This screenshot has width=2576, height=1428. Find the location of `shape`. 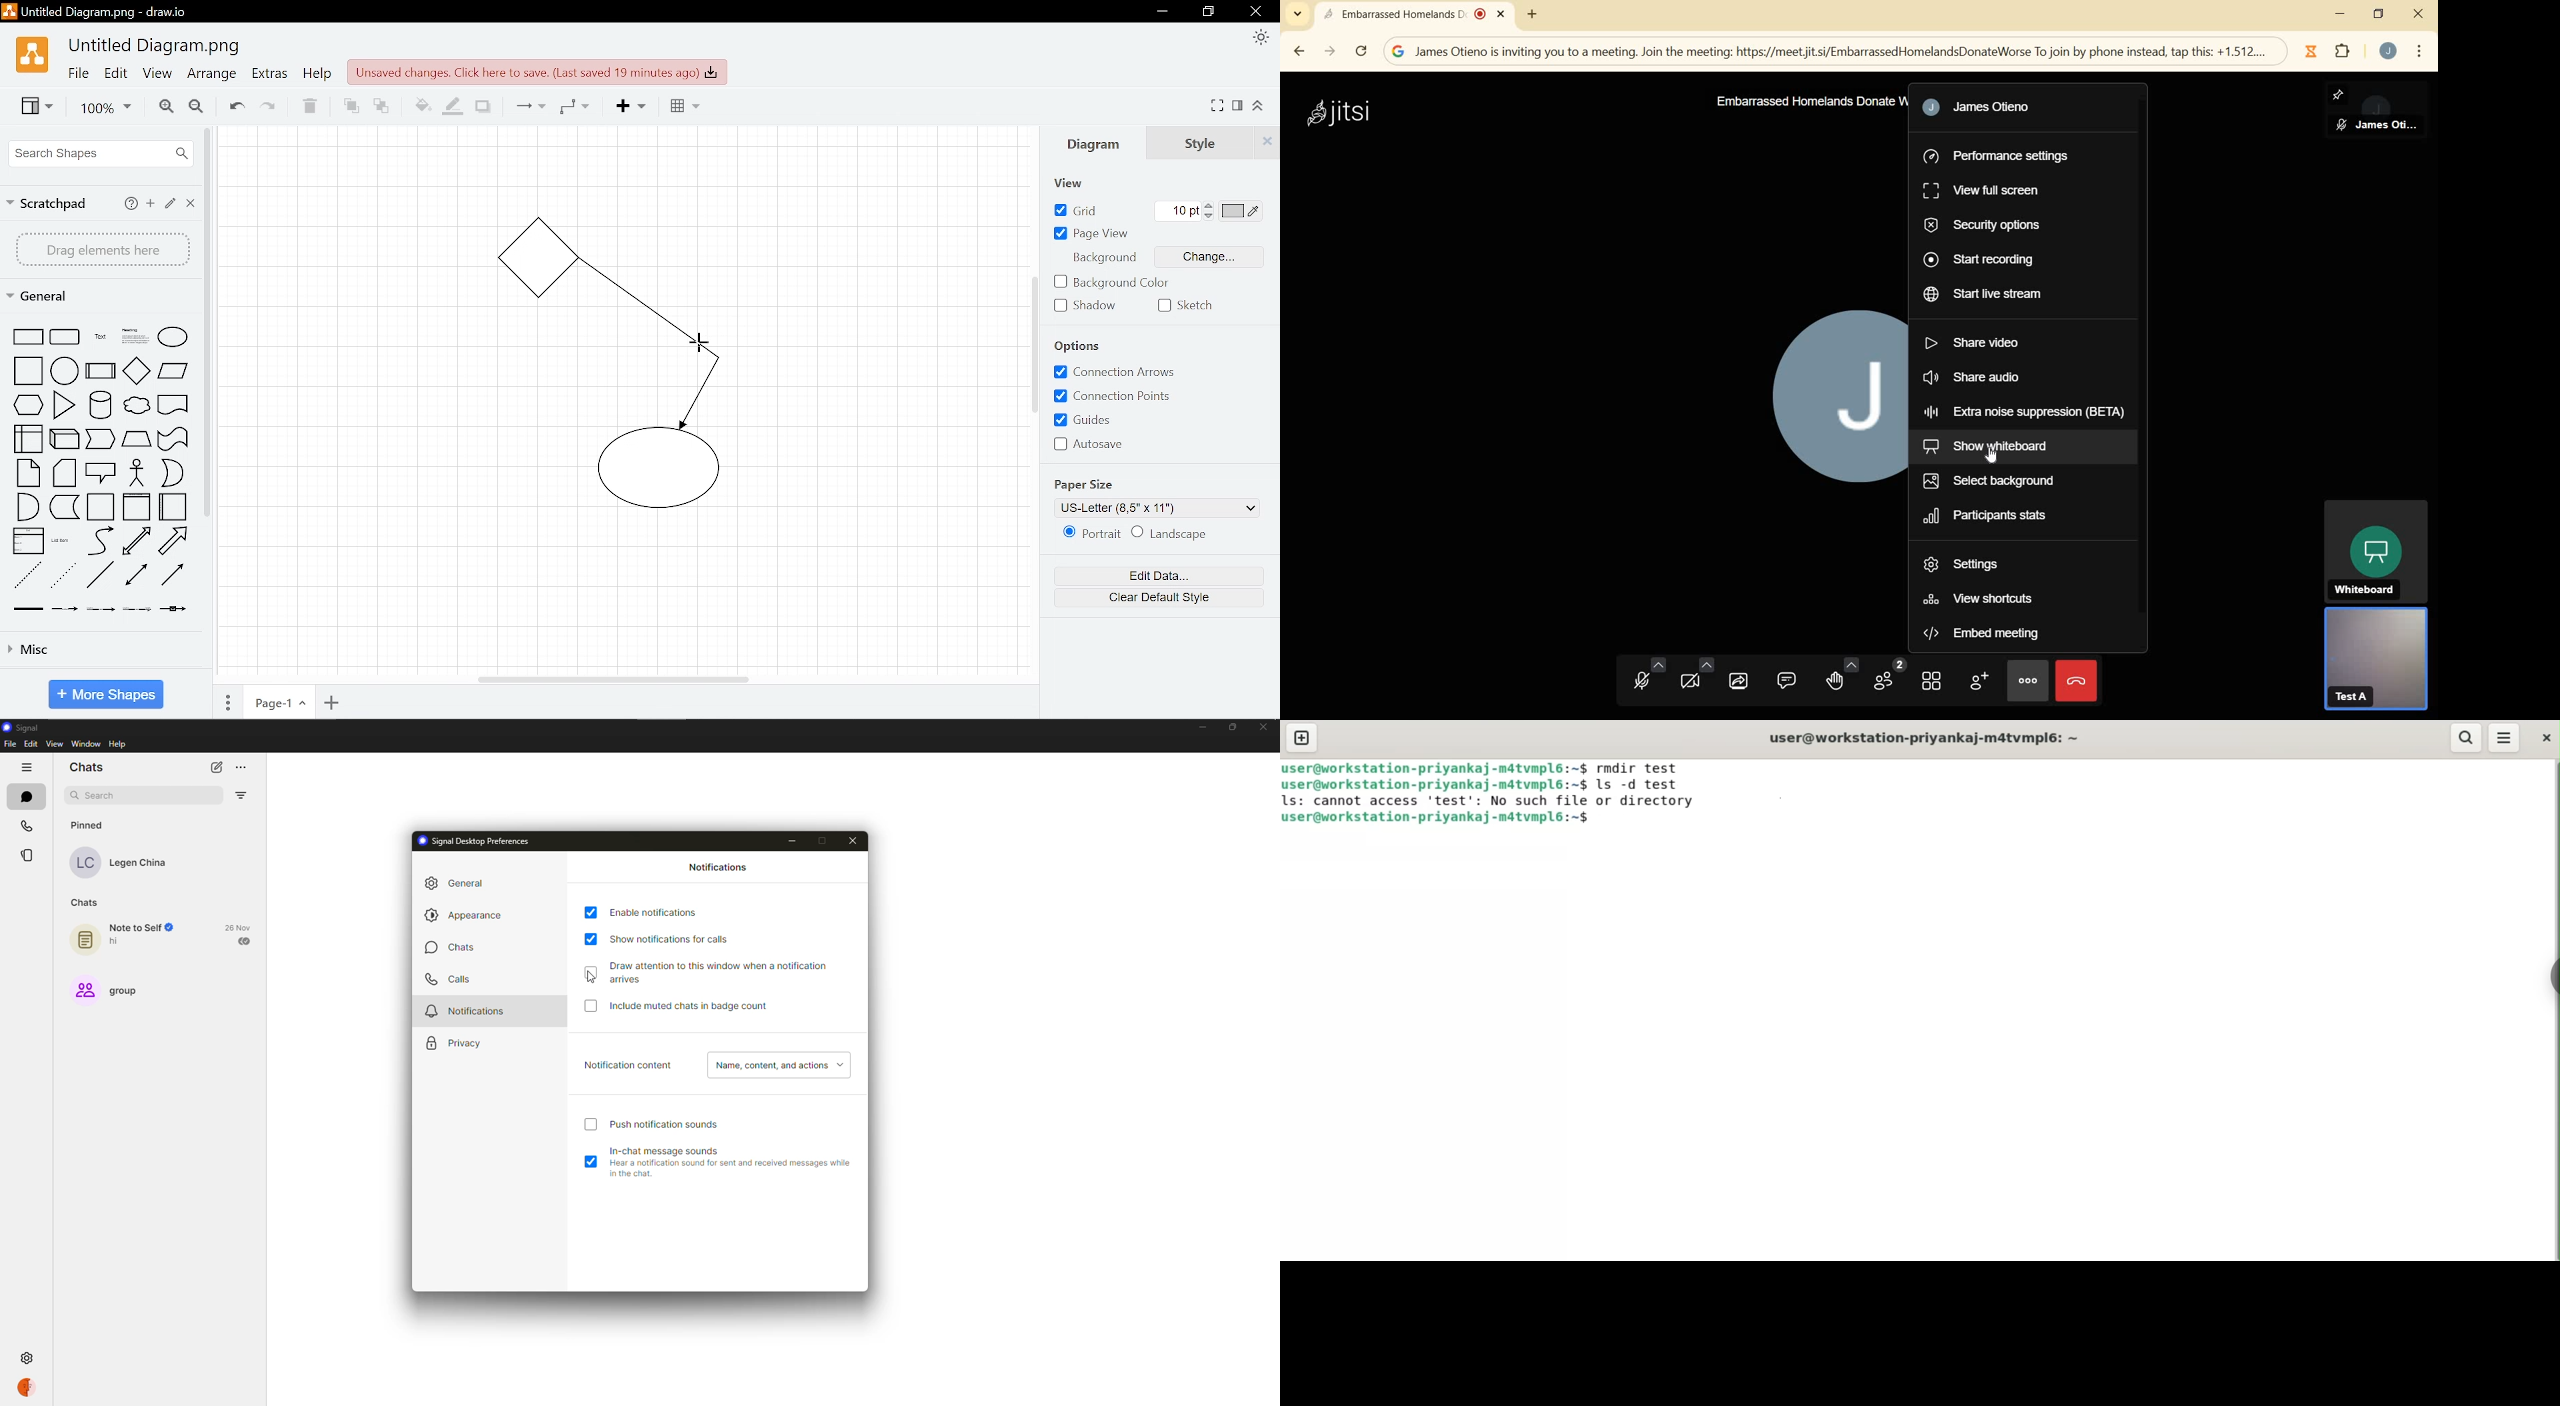

shape is located at coordinates (100, 611).